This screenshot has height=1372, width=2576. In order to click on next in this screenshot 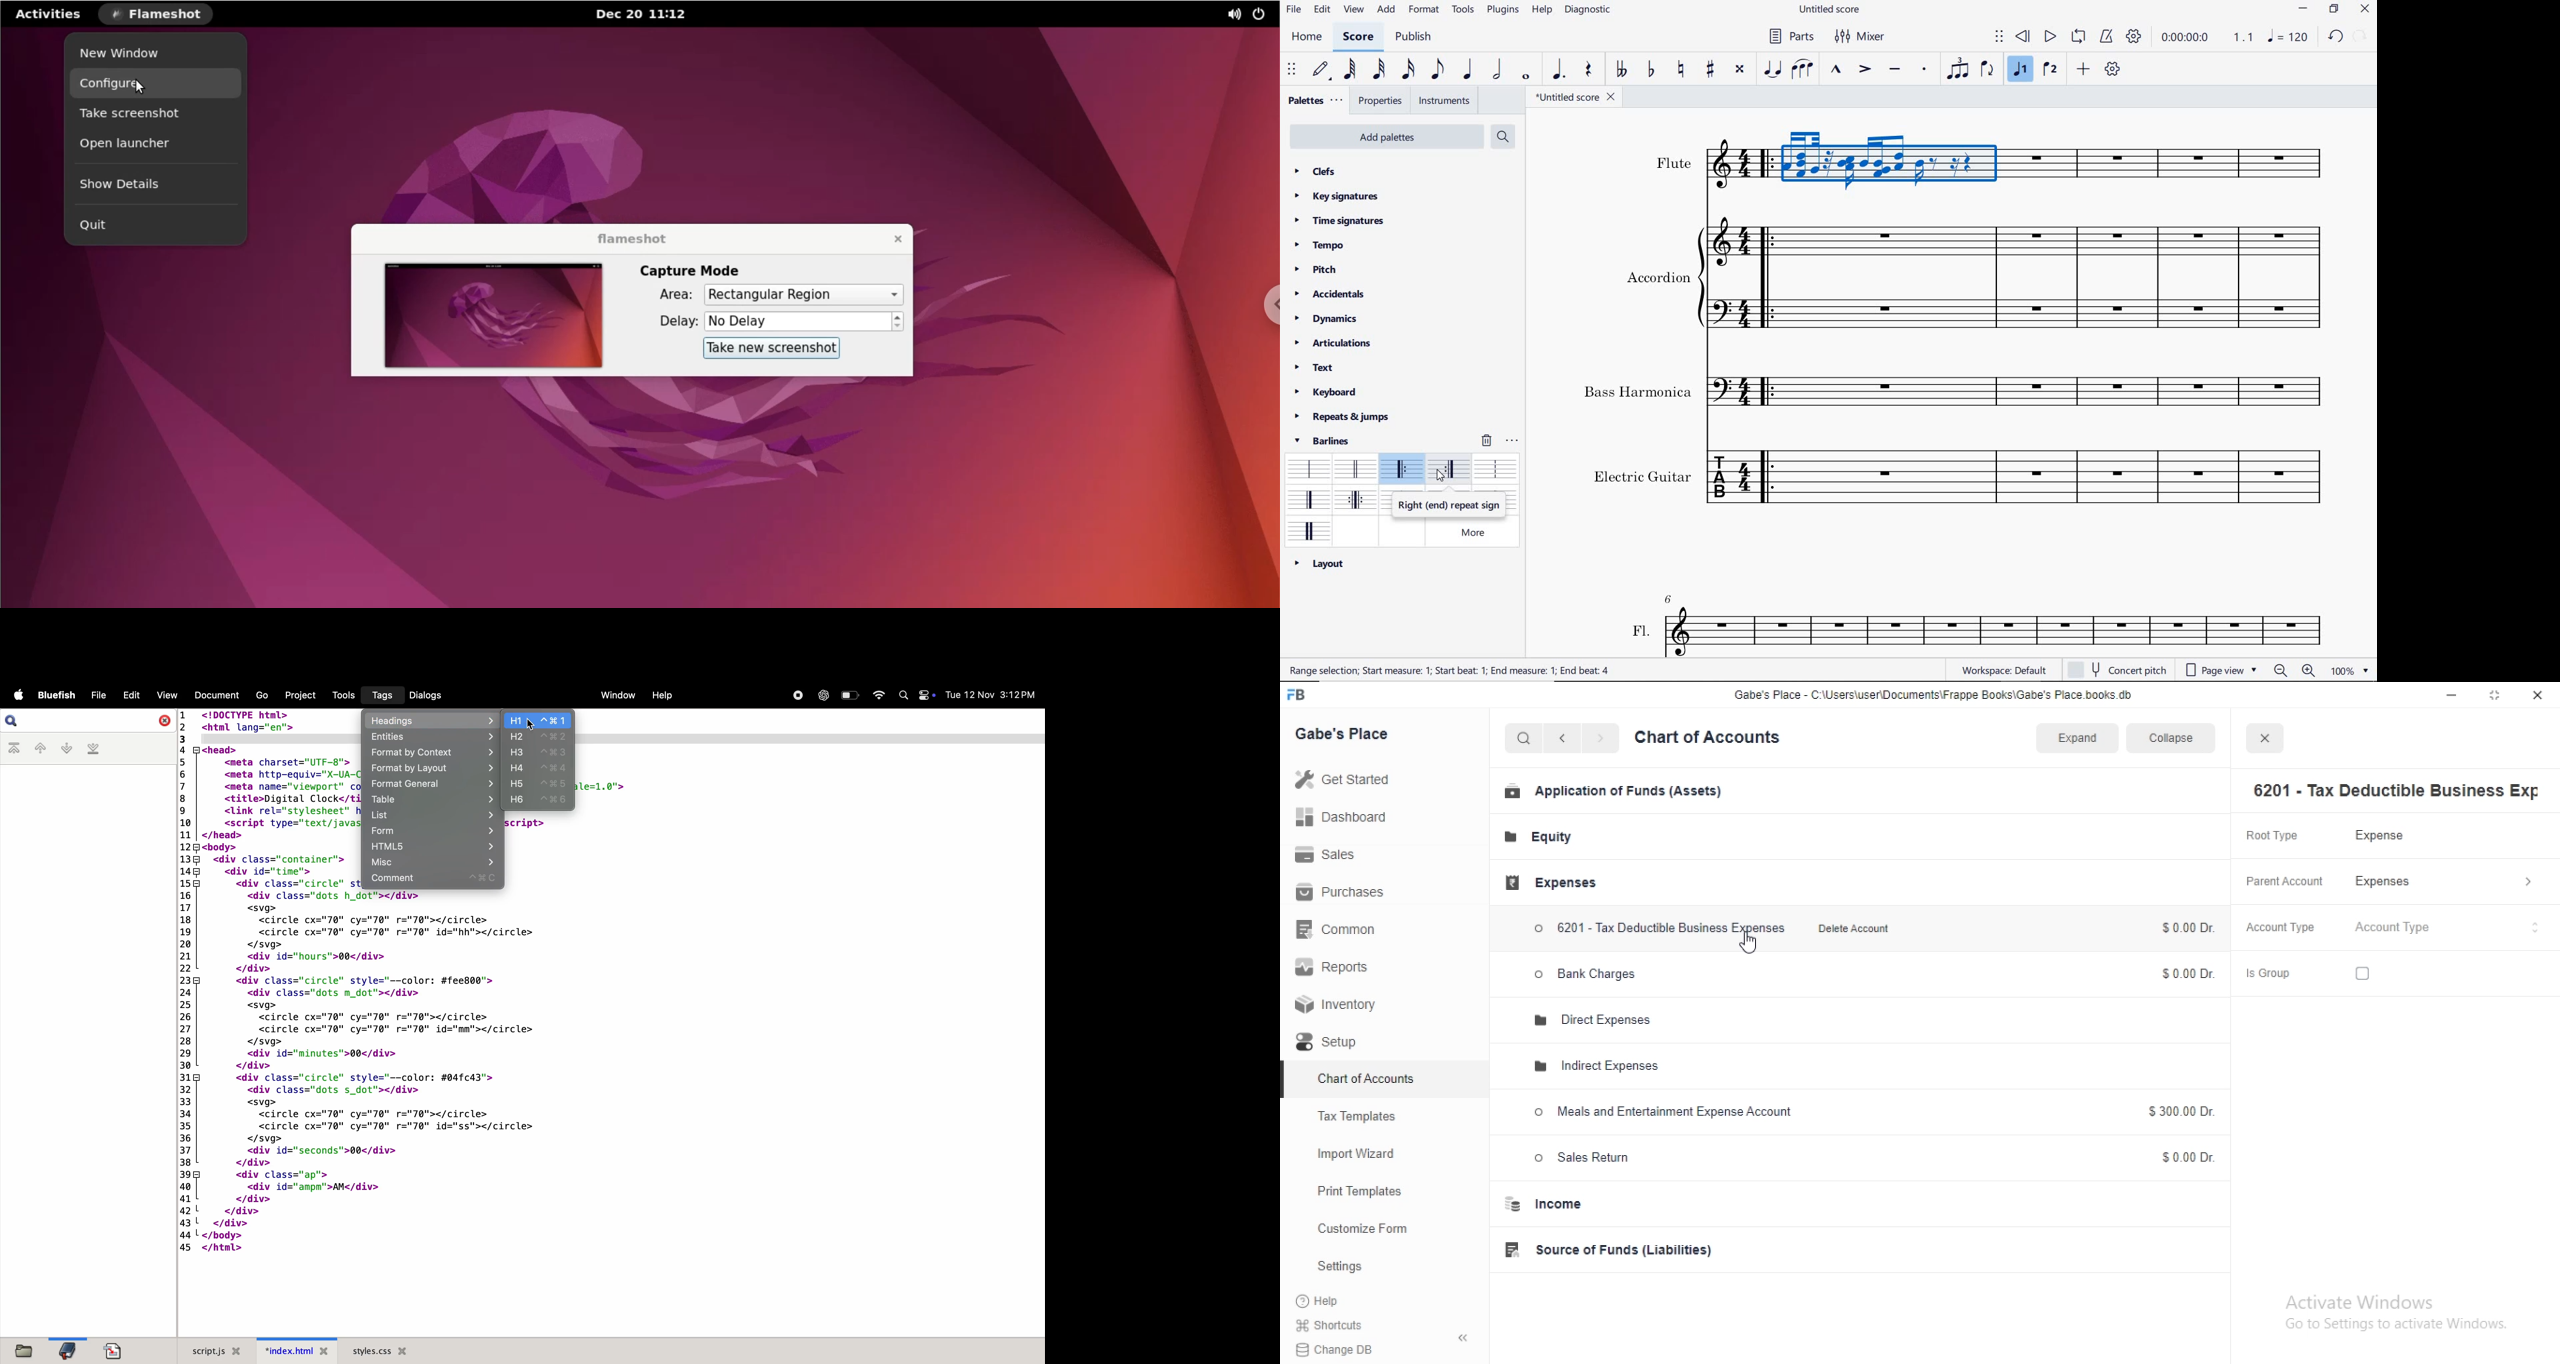, I will do `click(1607, 740)`.